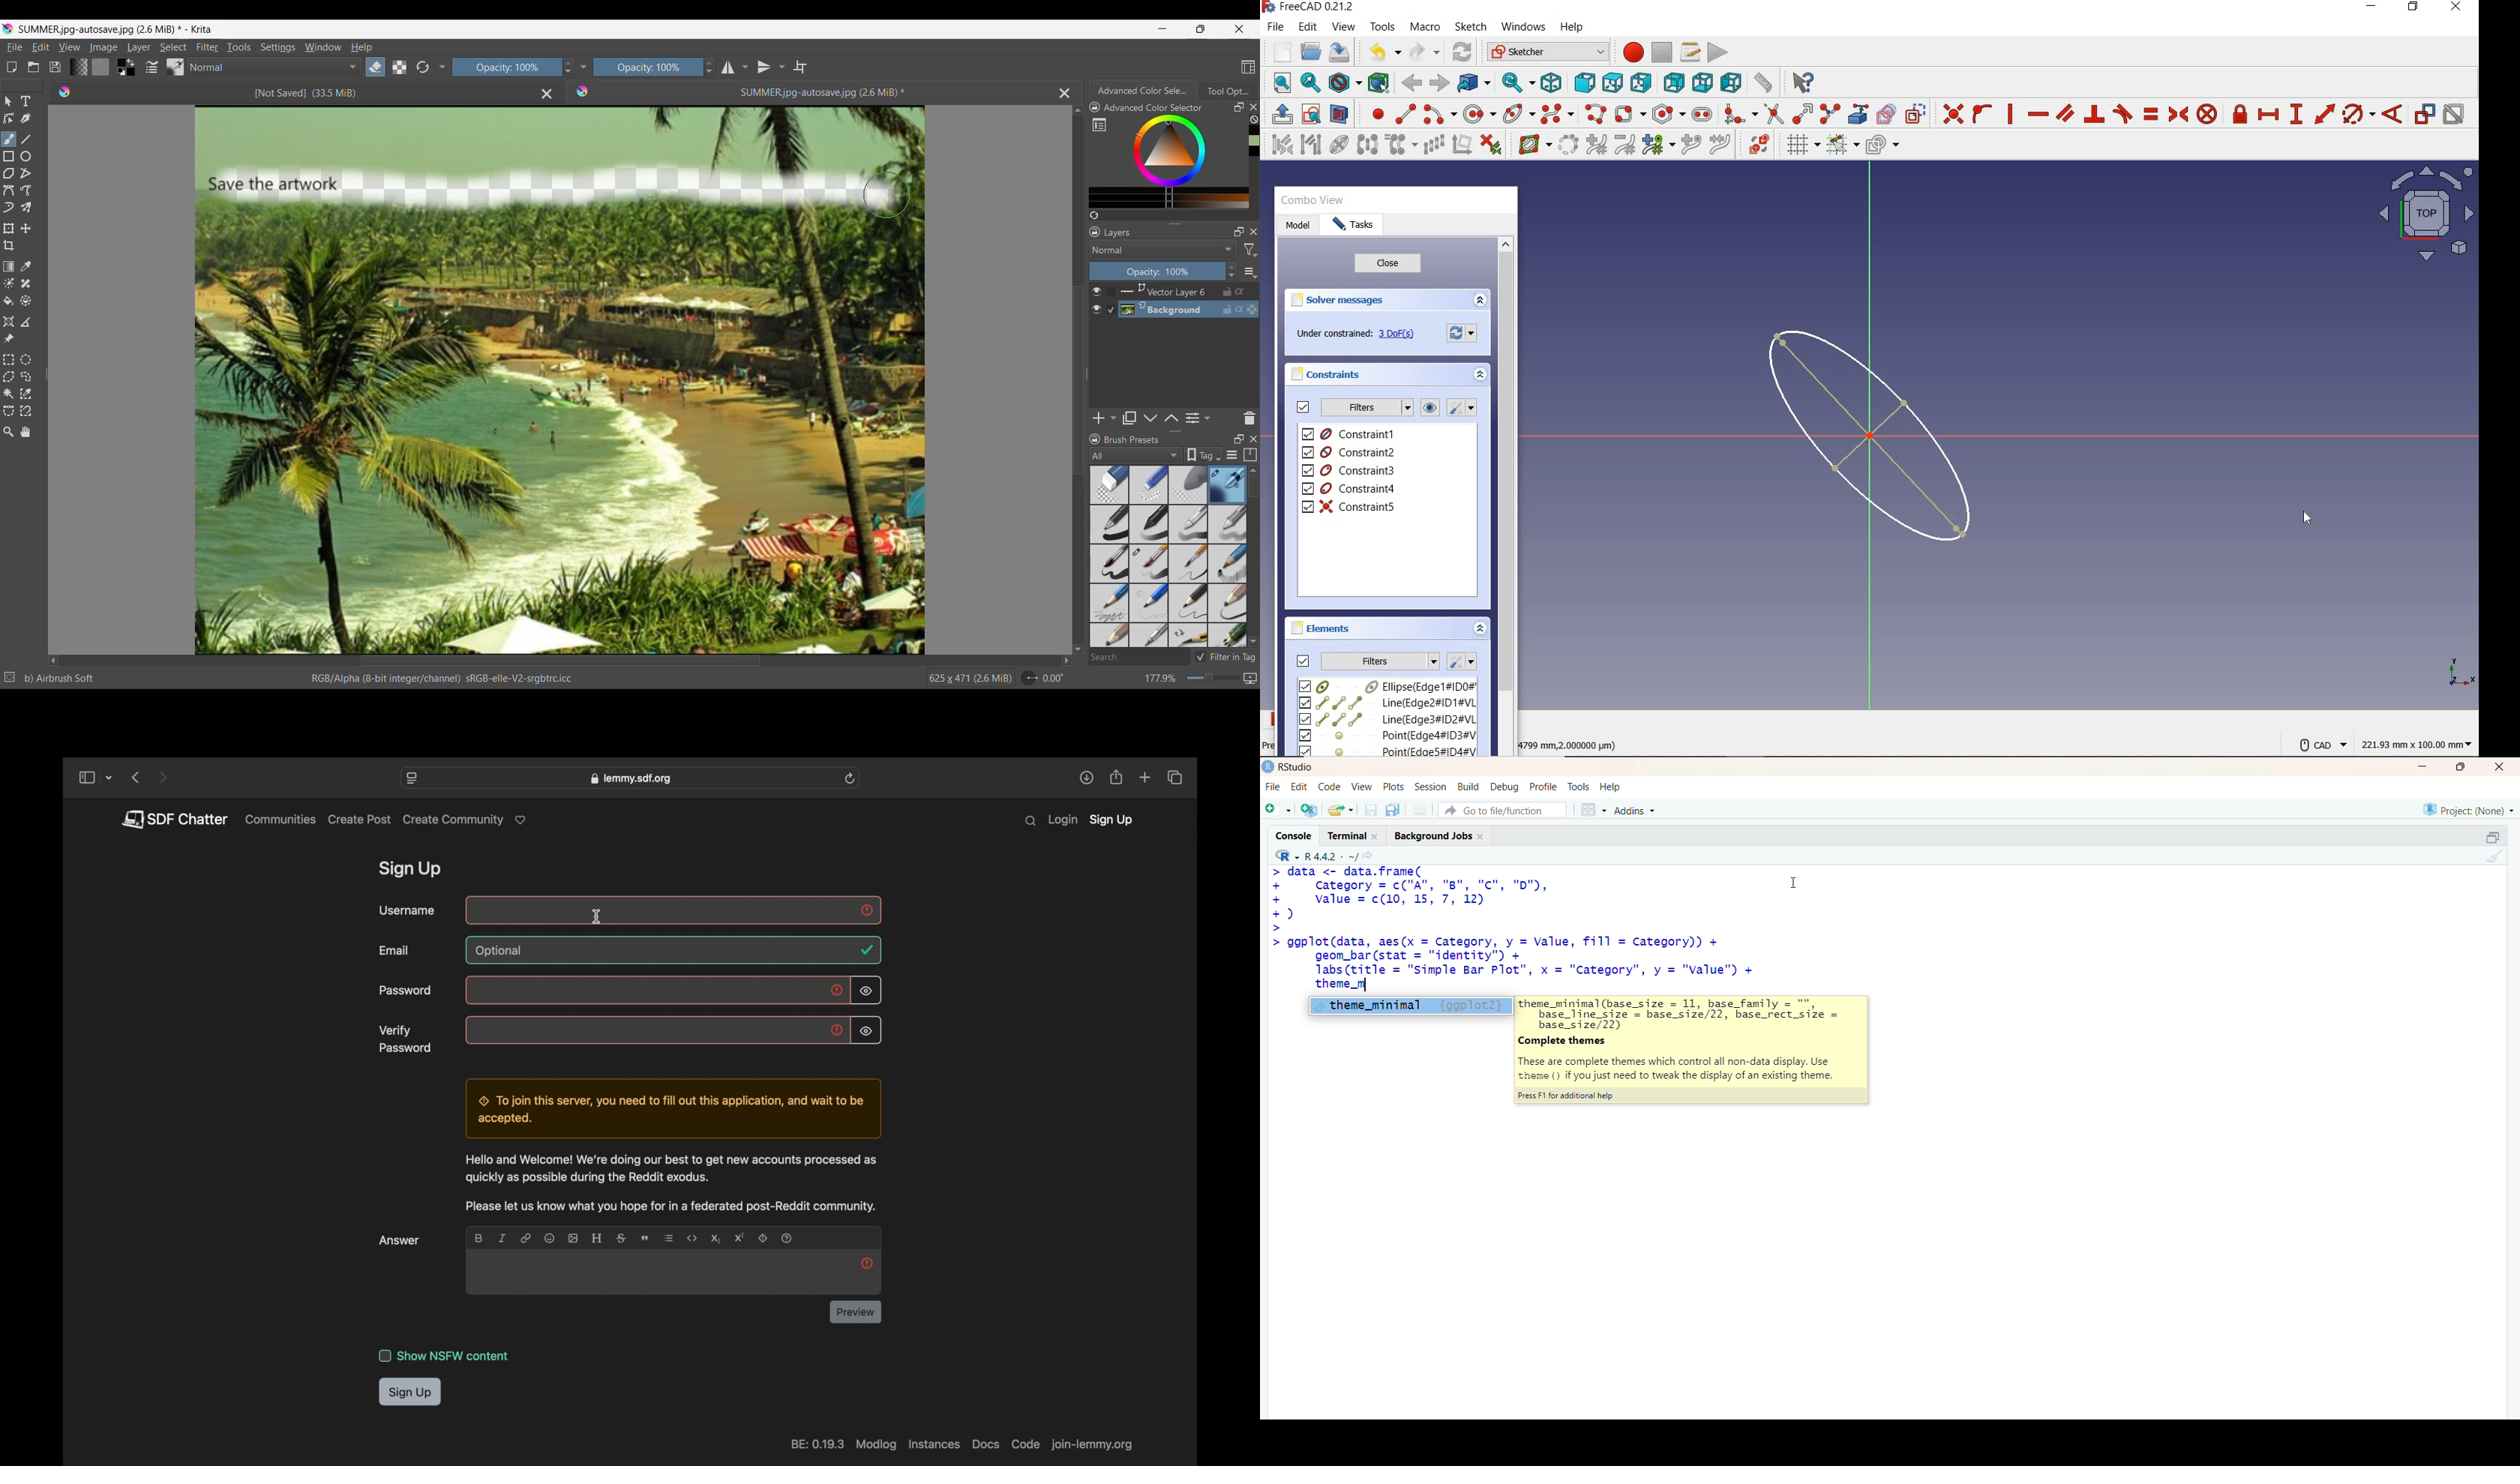  What do you see at coordinates (1392, 810) in the screenshot?
I see `save all open documents` at bounding box center [1392, 810].